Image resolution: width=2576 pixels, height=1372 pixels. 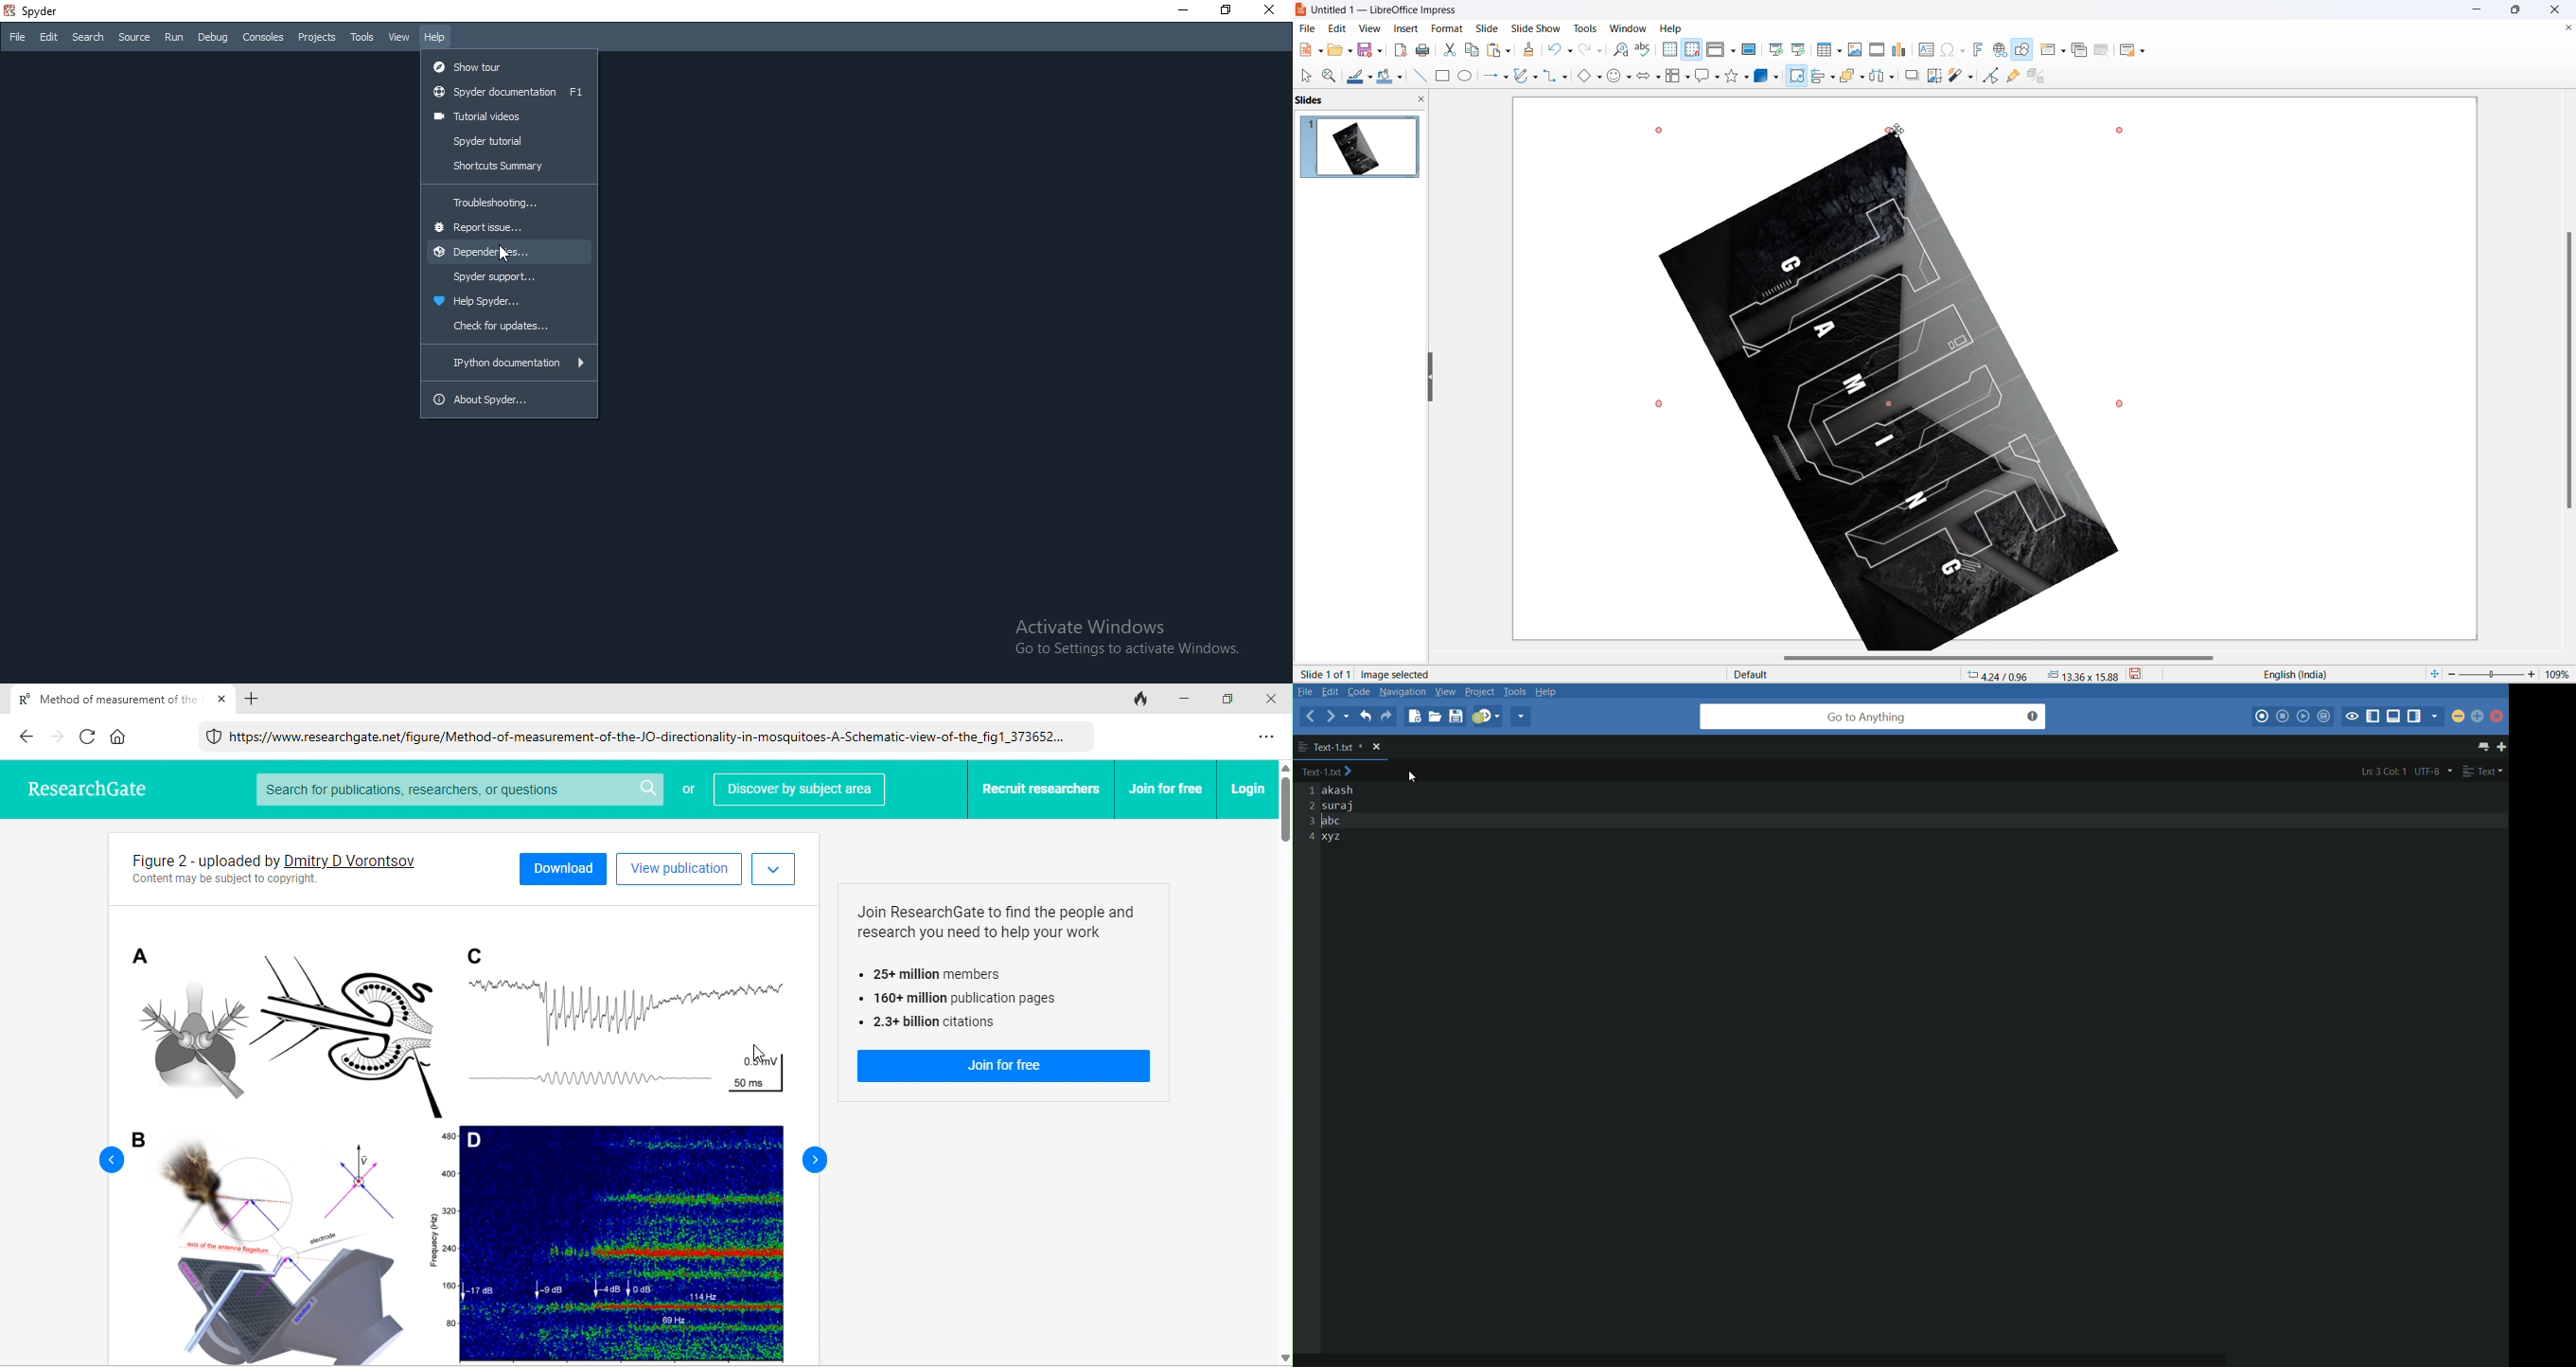 I want to click on report issues, so click(x=508, y=229).